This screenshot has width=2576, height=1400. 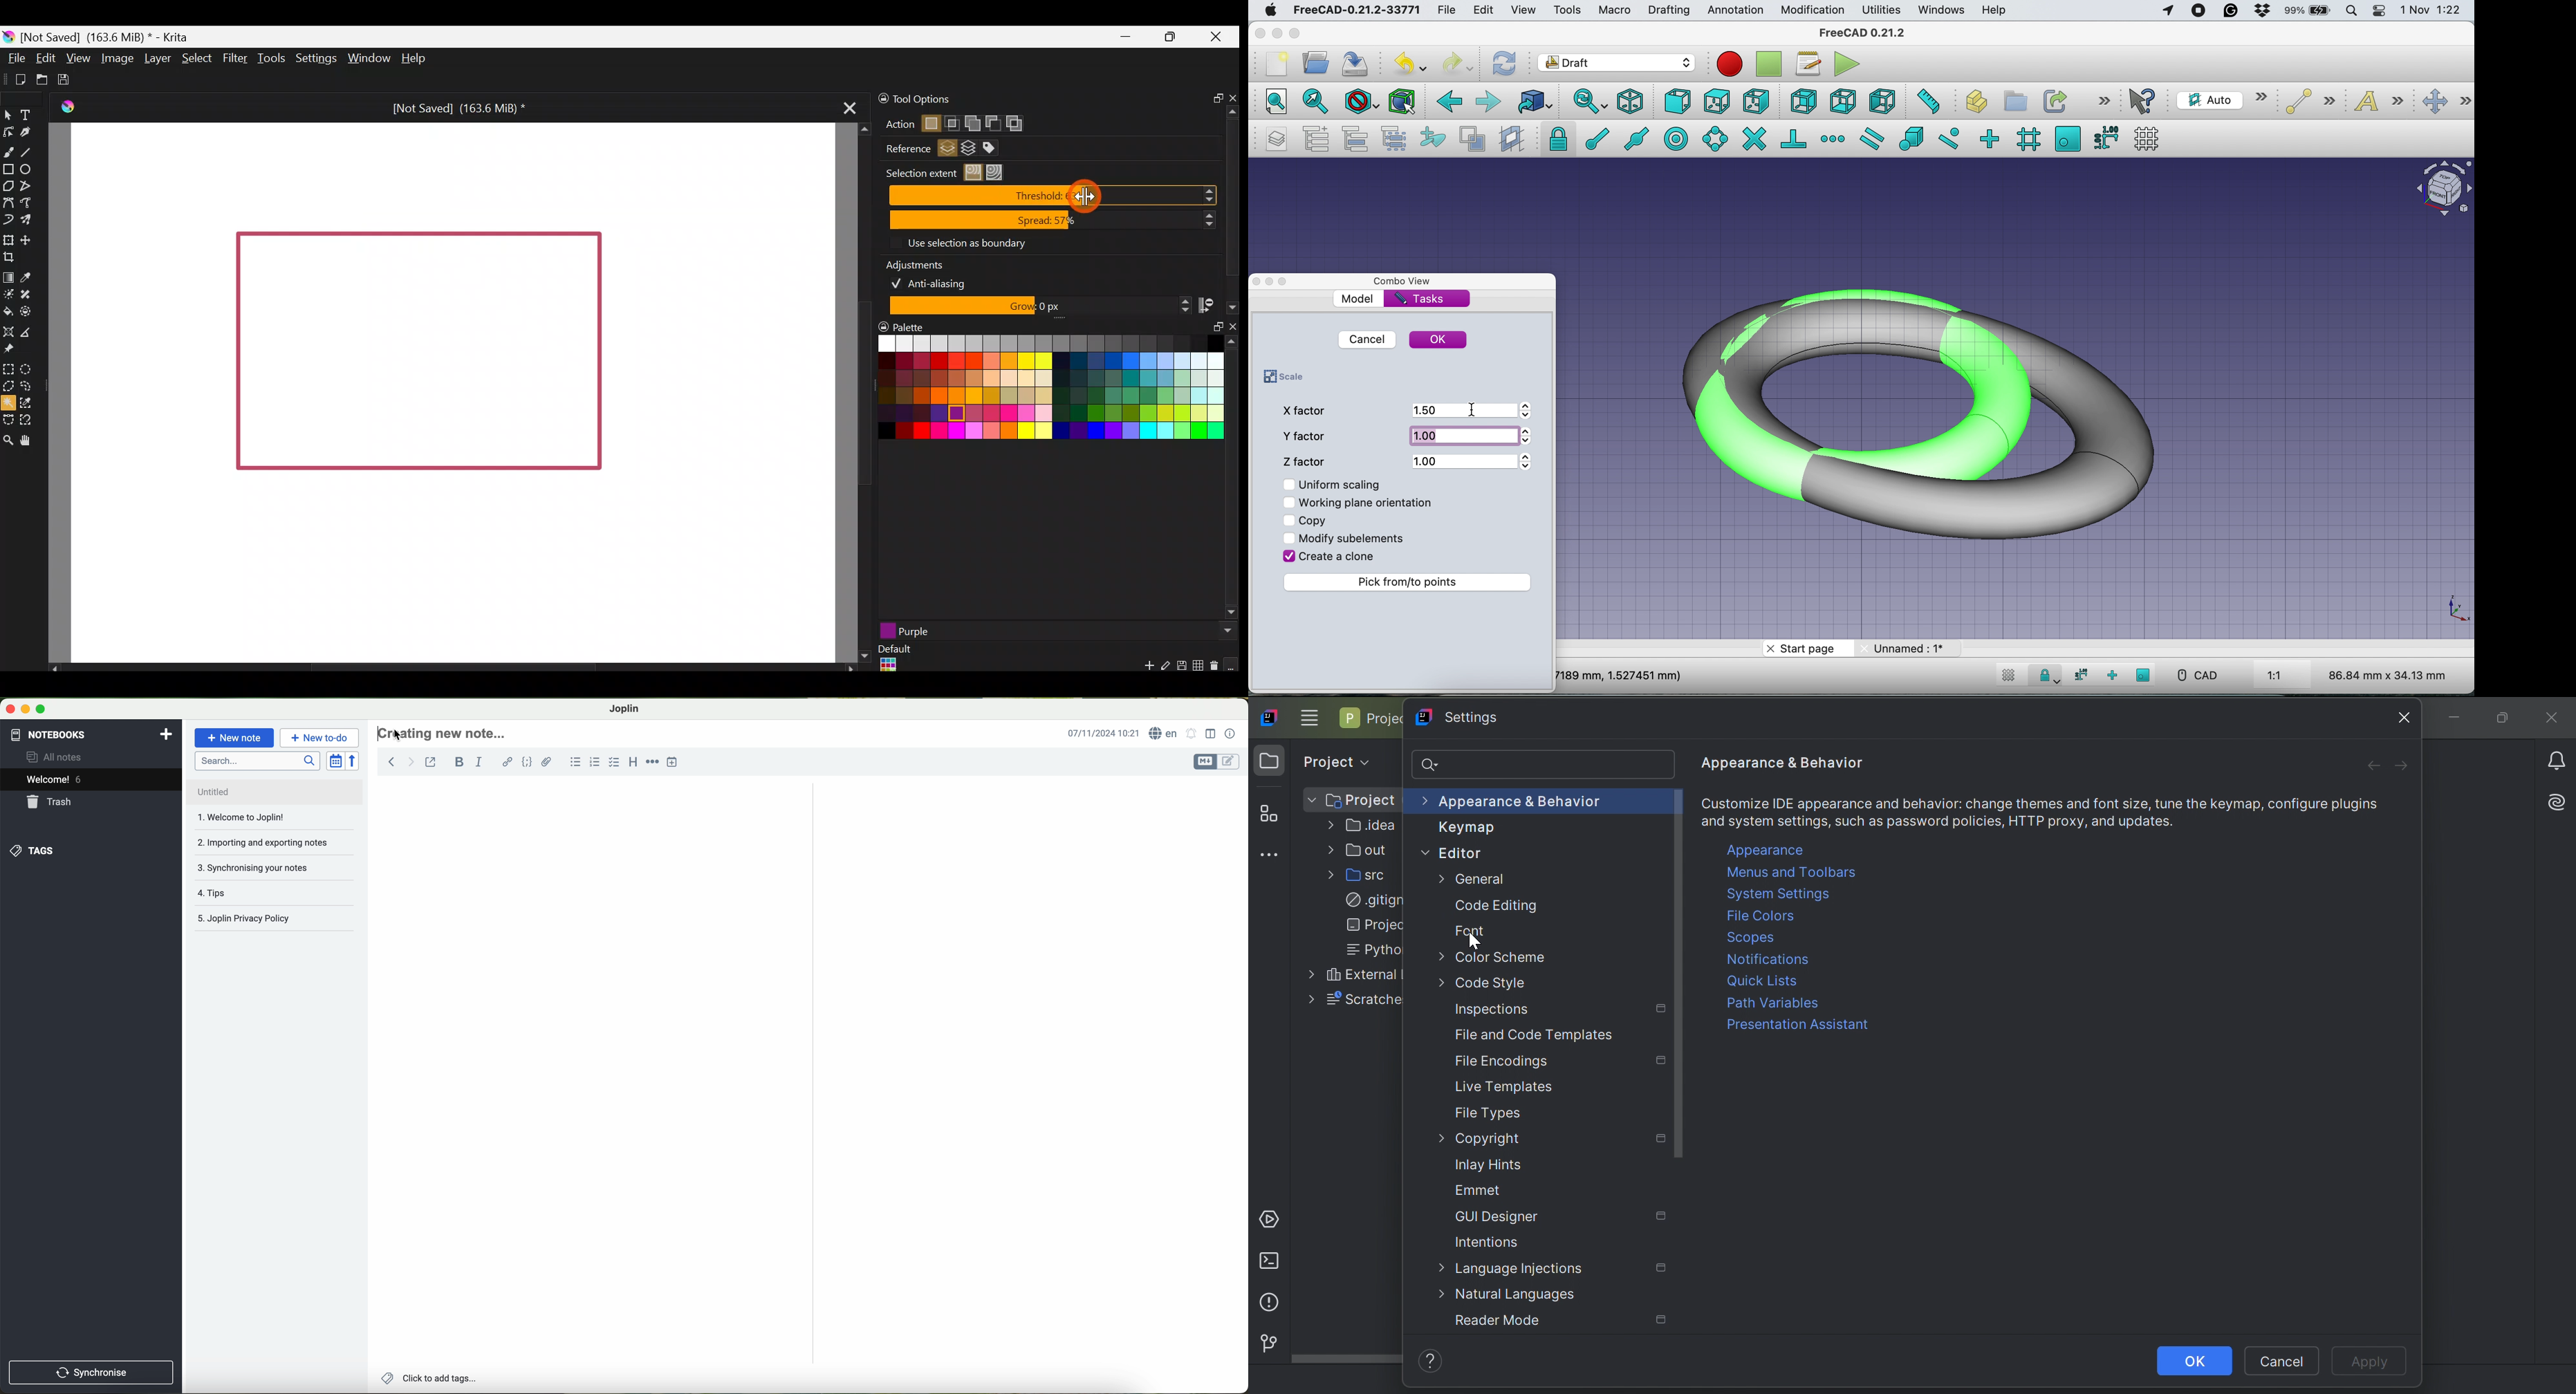 What do you see at coordinates (14, 350) in the screenshot?
I see `Reference images tool` at bounding box center [14, 350].